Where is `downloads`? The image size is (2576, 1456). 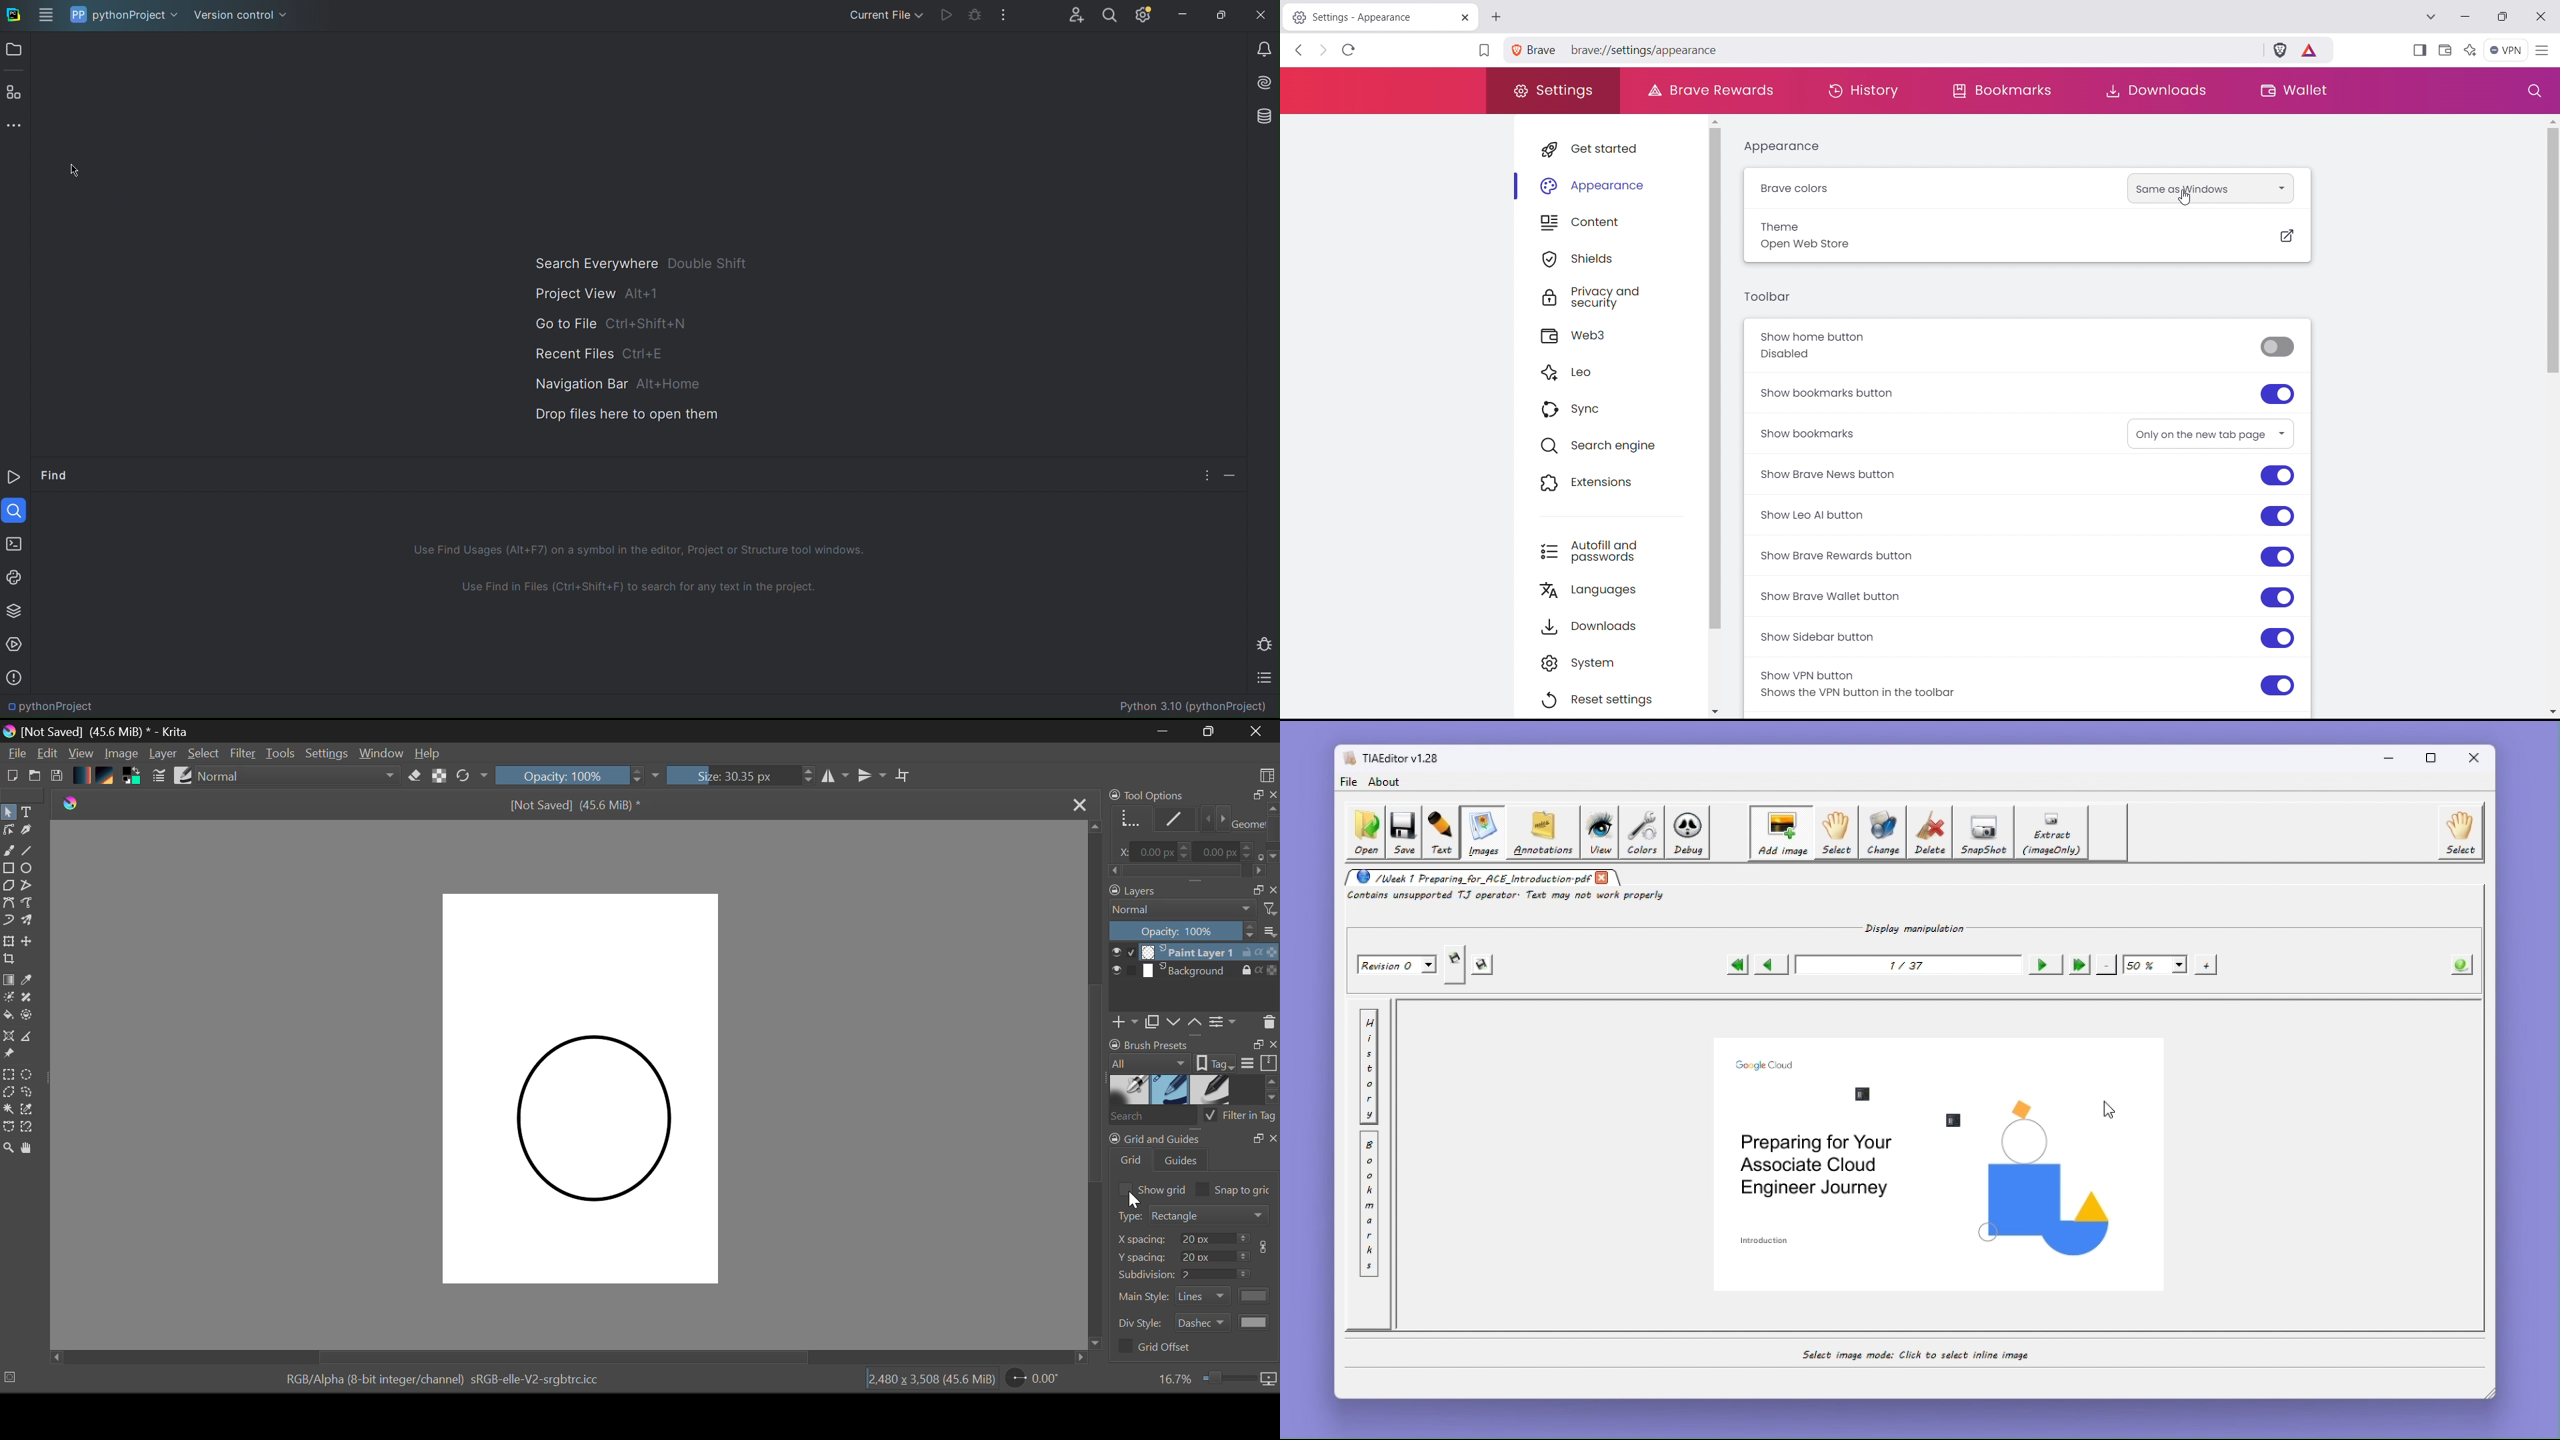
downloads is located at coordinates (1618, 623).